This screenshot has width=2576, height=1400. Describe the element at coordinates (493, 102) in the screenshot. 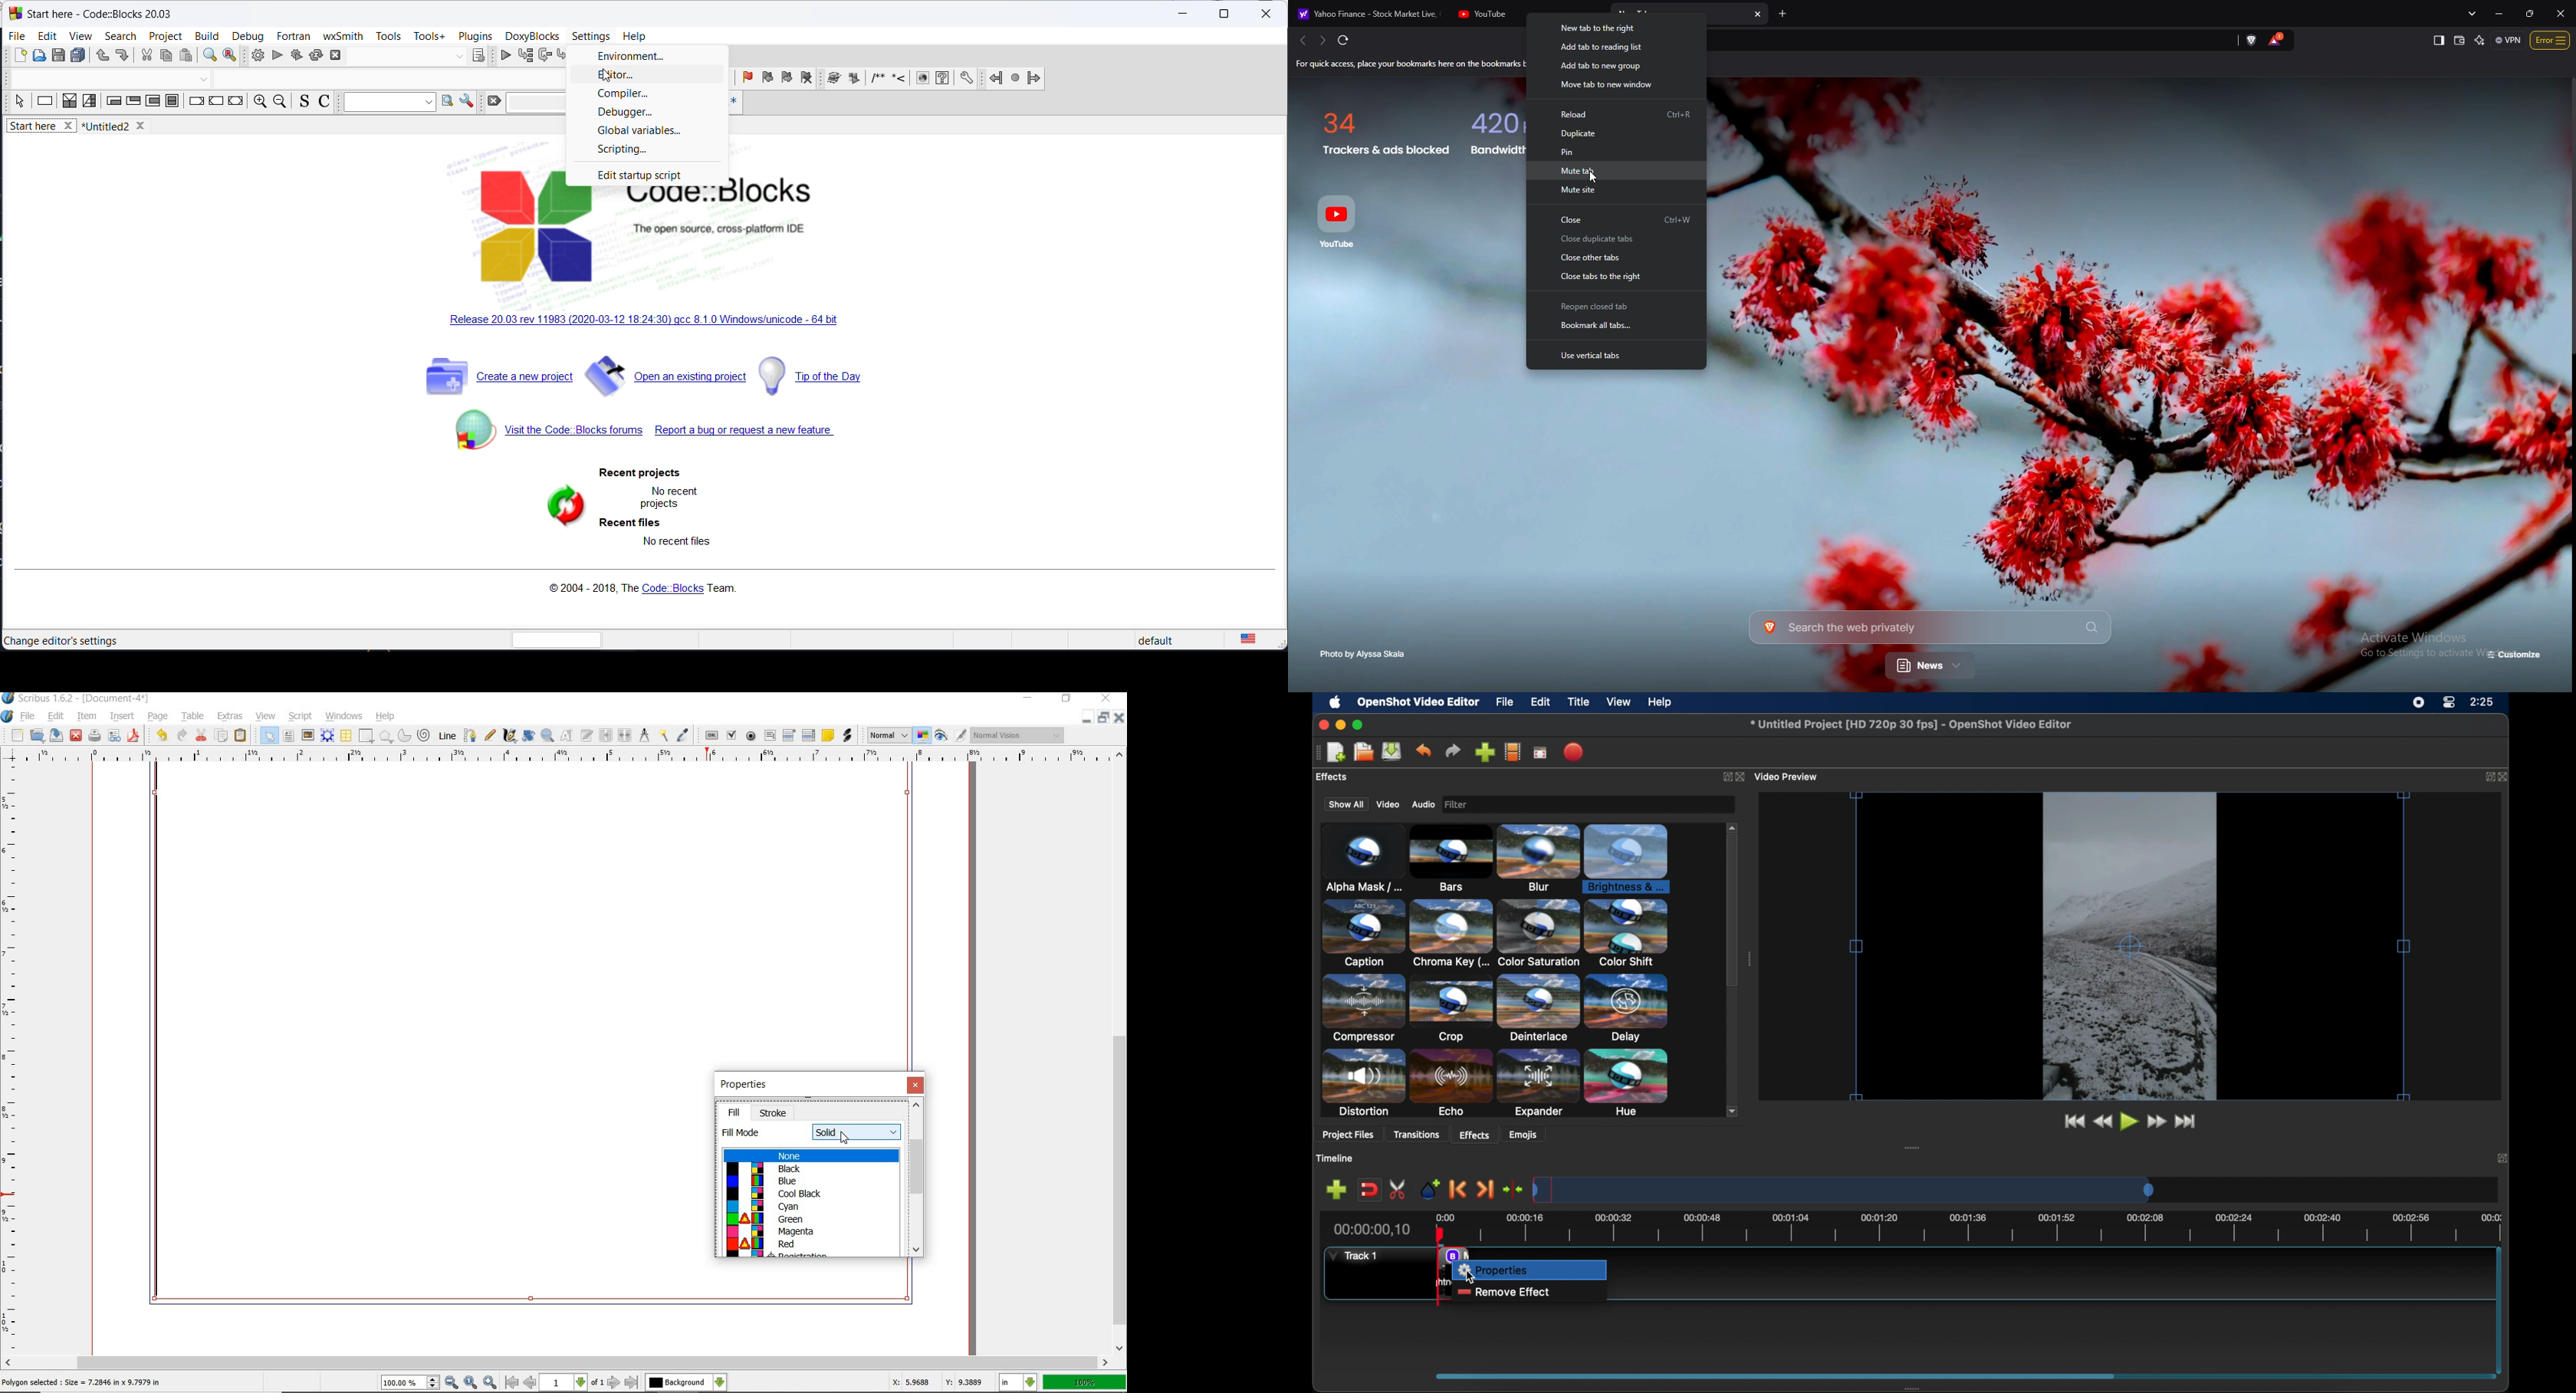

I see `clear` at that location.